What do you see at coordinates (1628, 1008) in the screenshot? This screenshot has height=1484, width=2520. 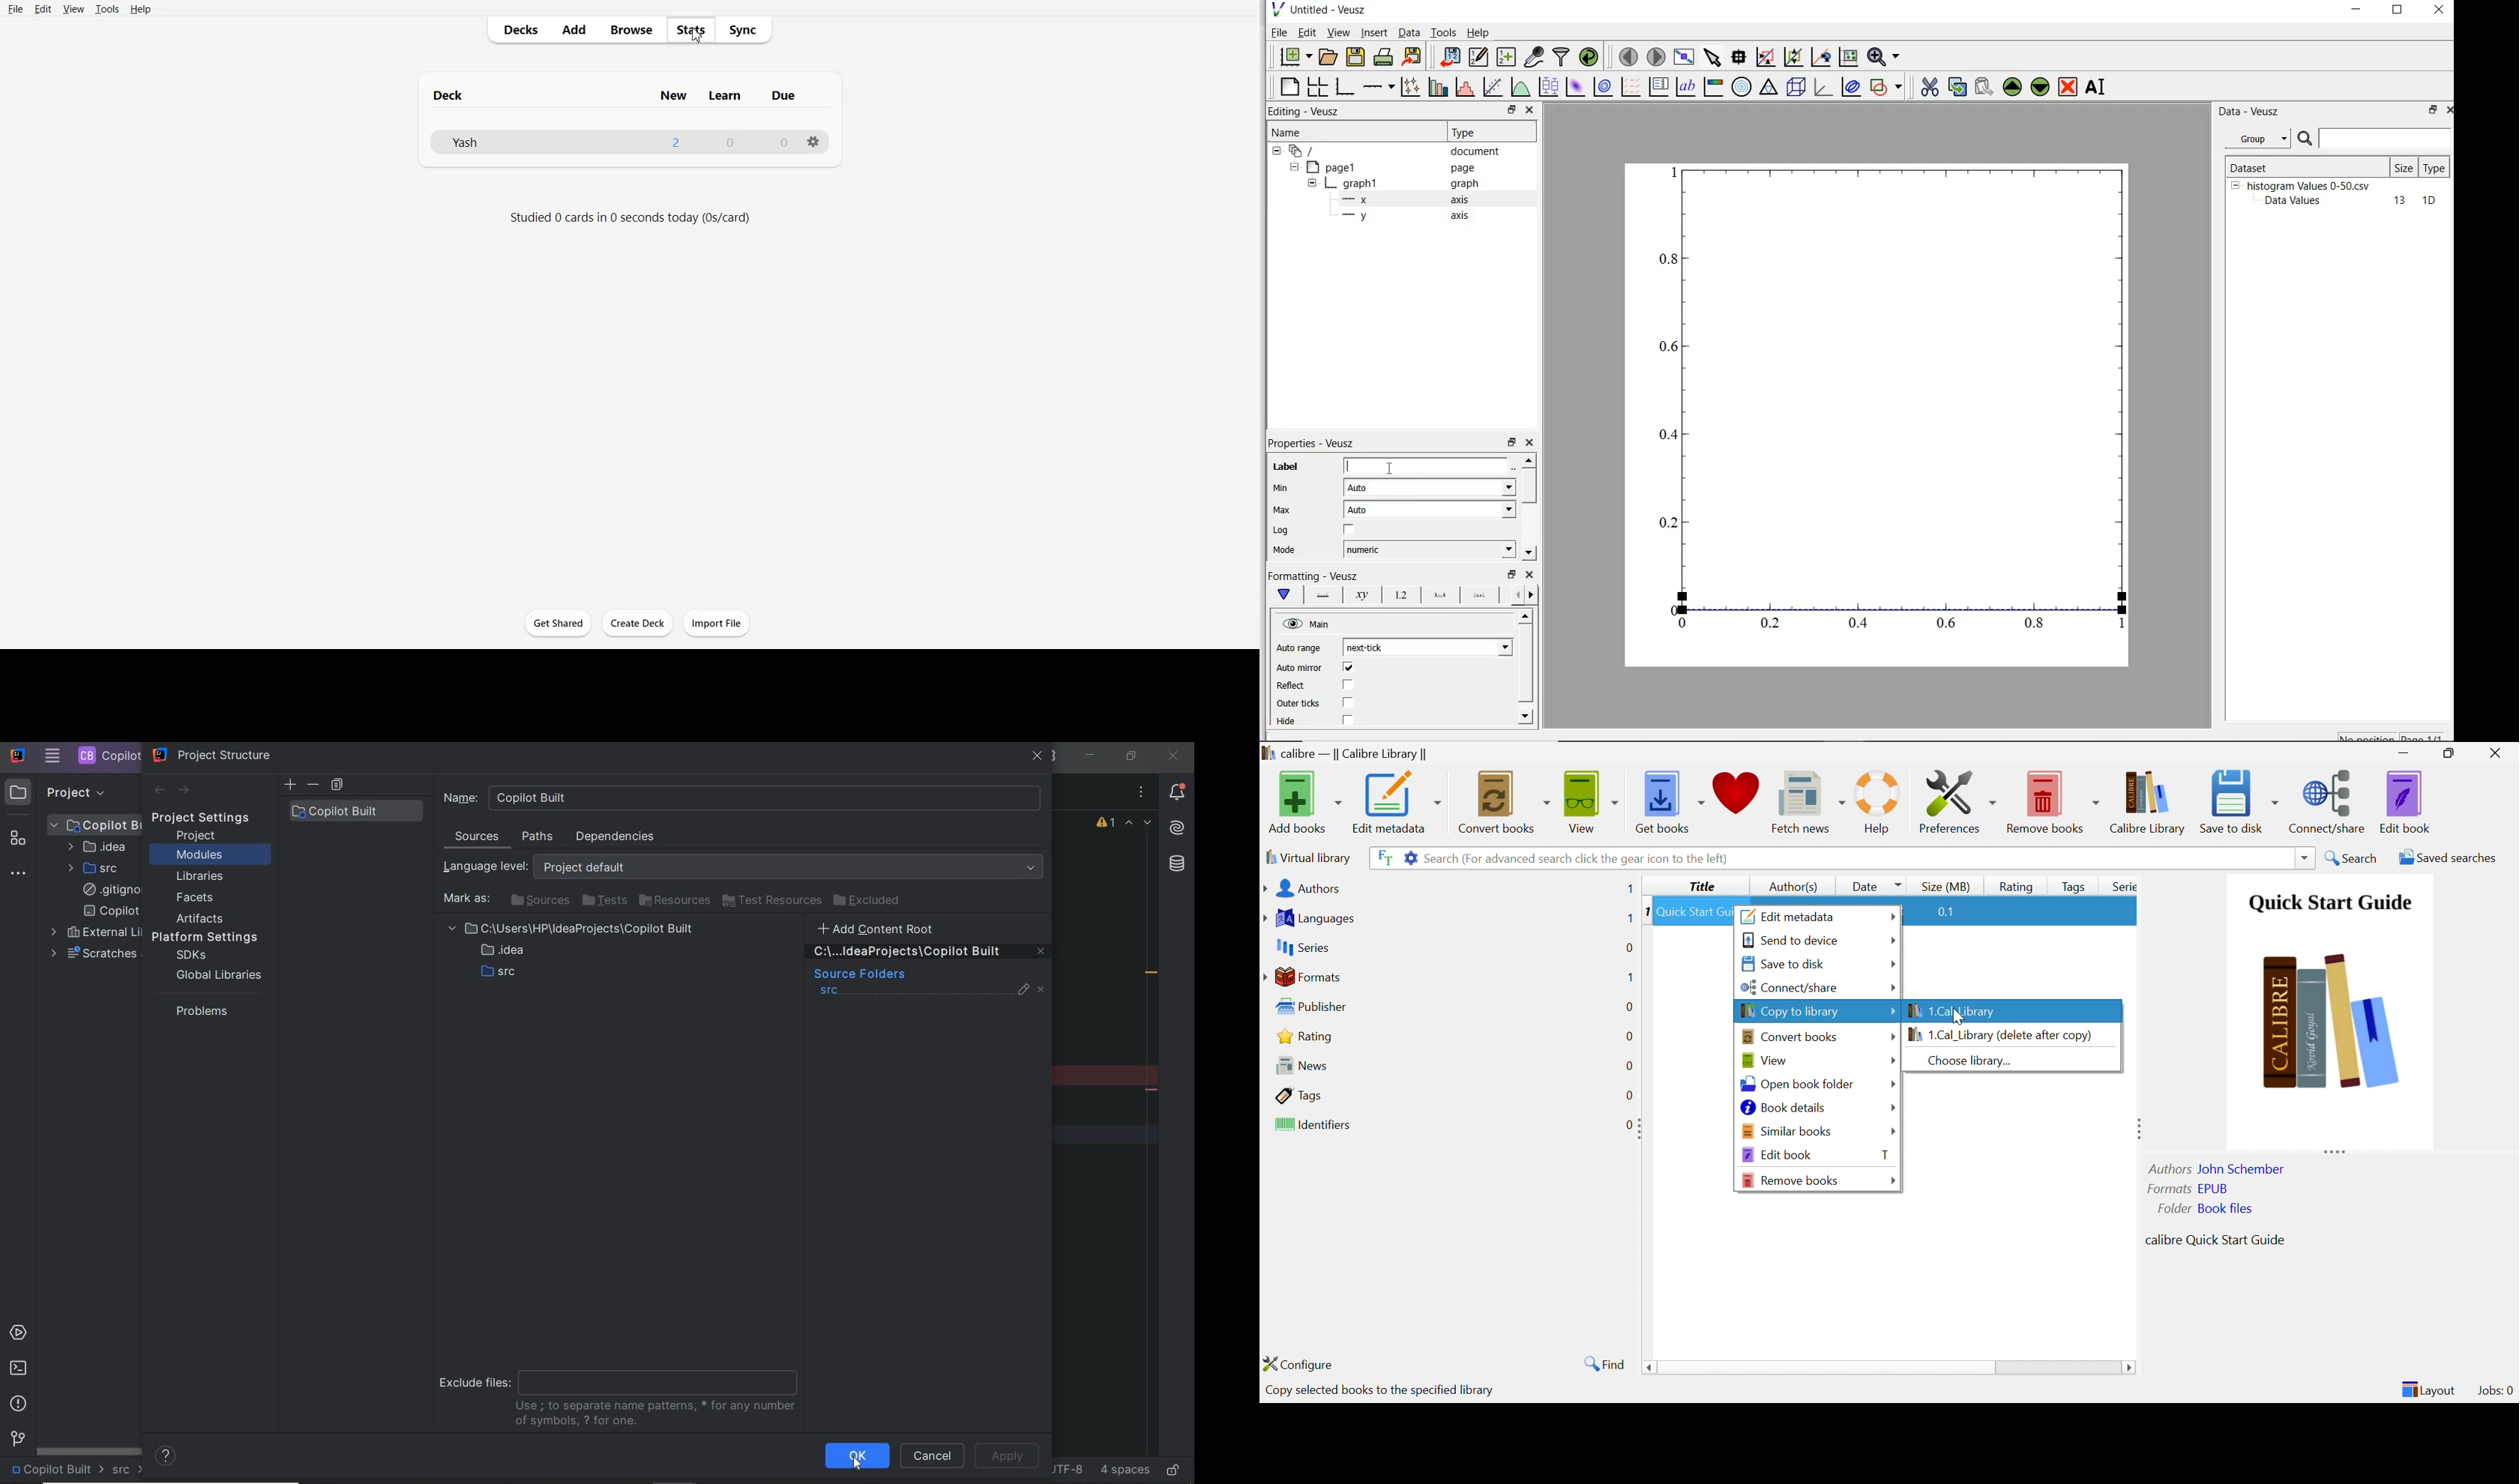 I see `0` at bounding box center [1628, 1008].